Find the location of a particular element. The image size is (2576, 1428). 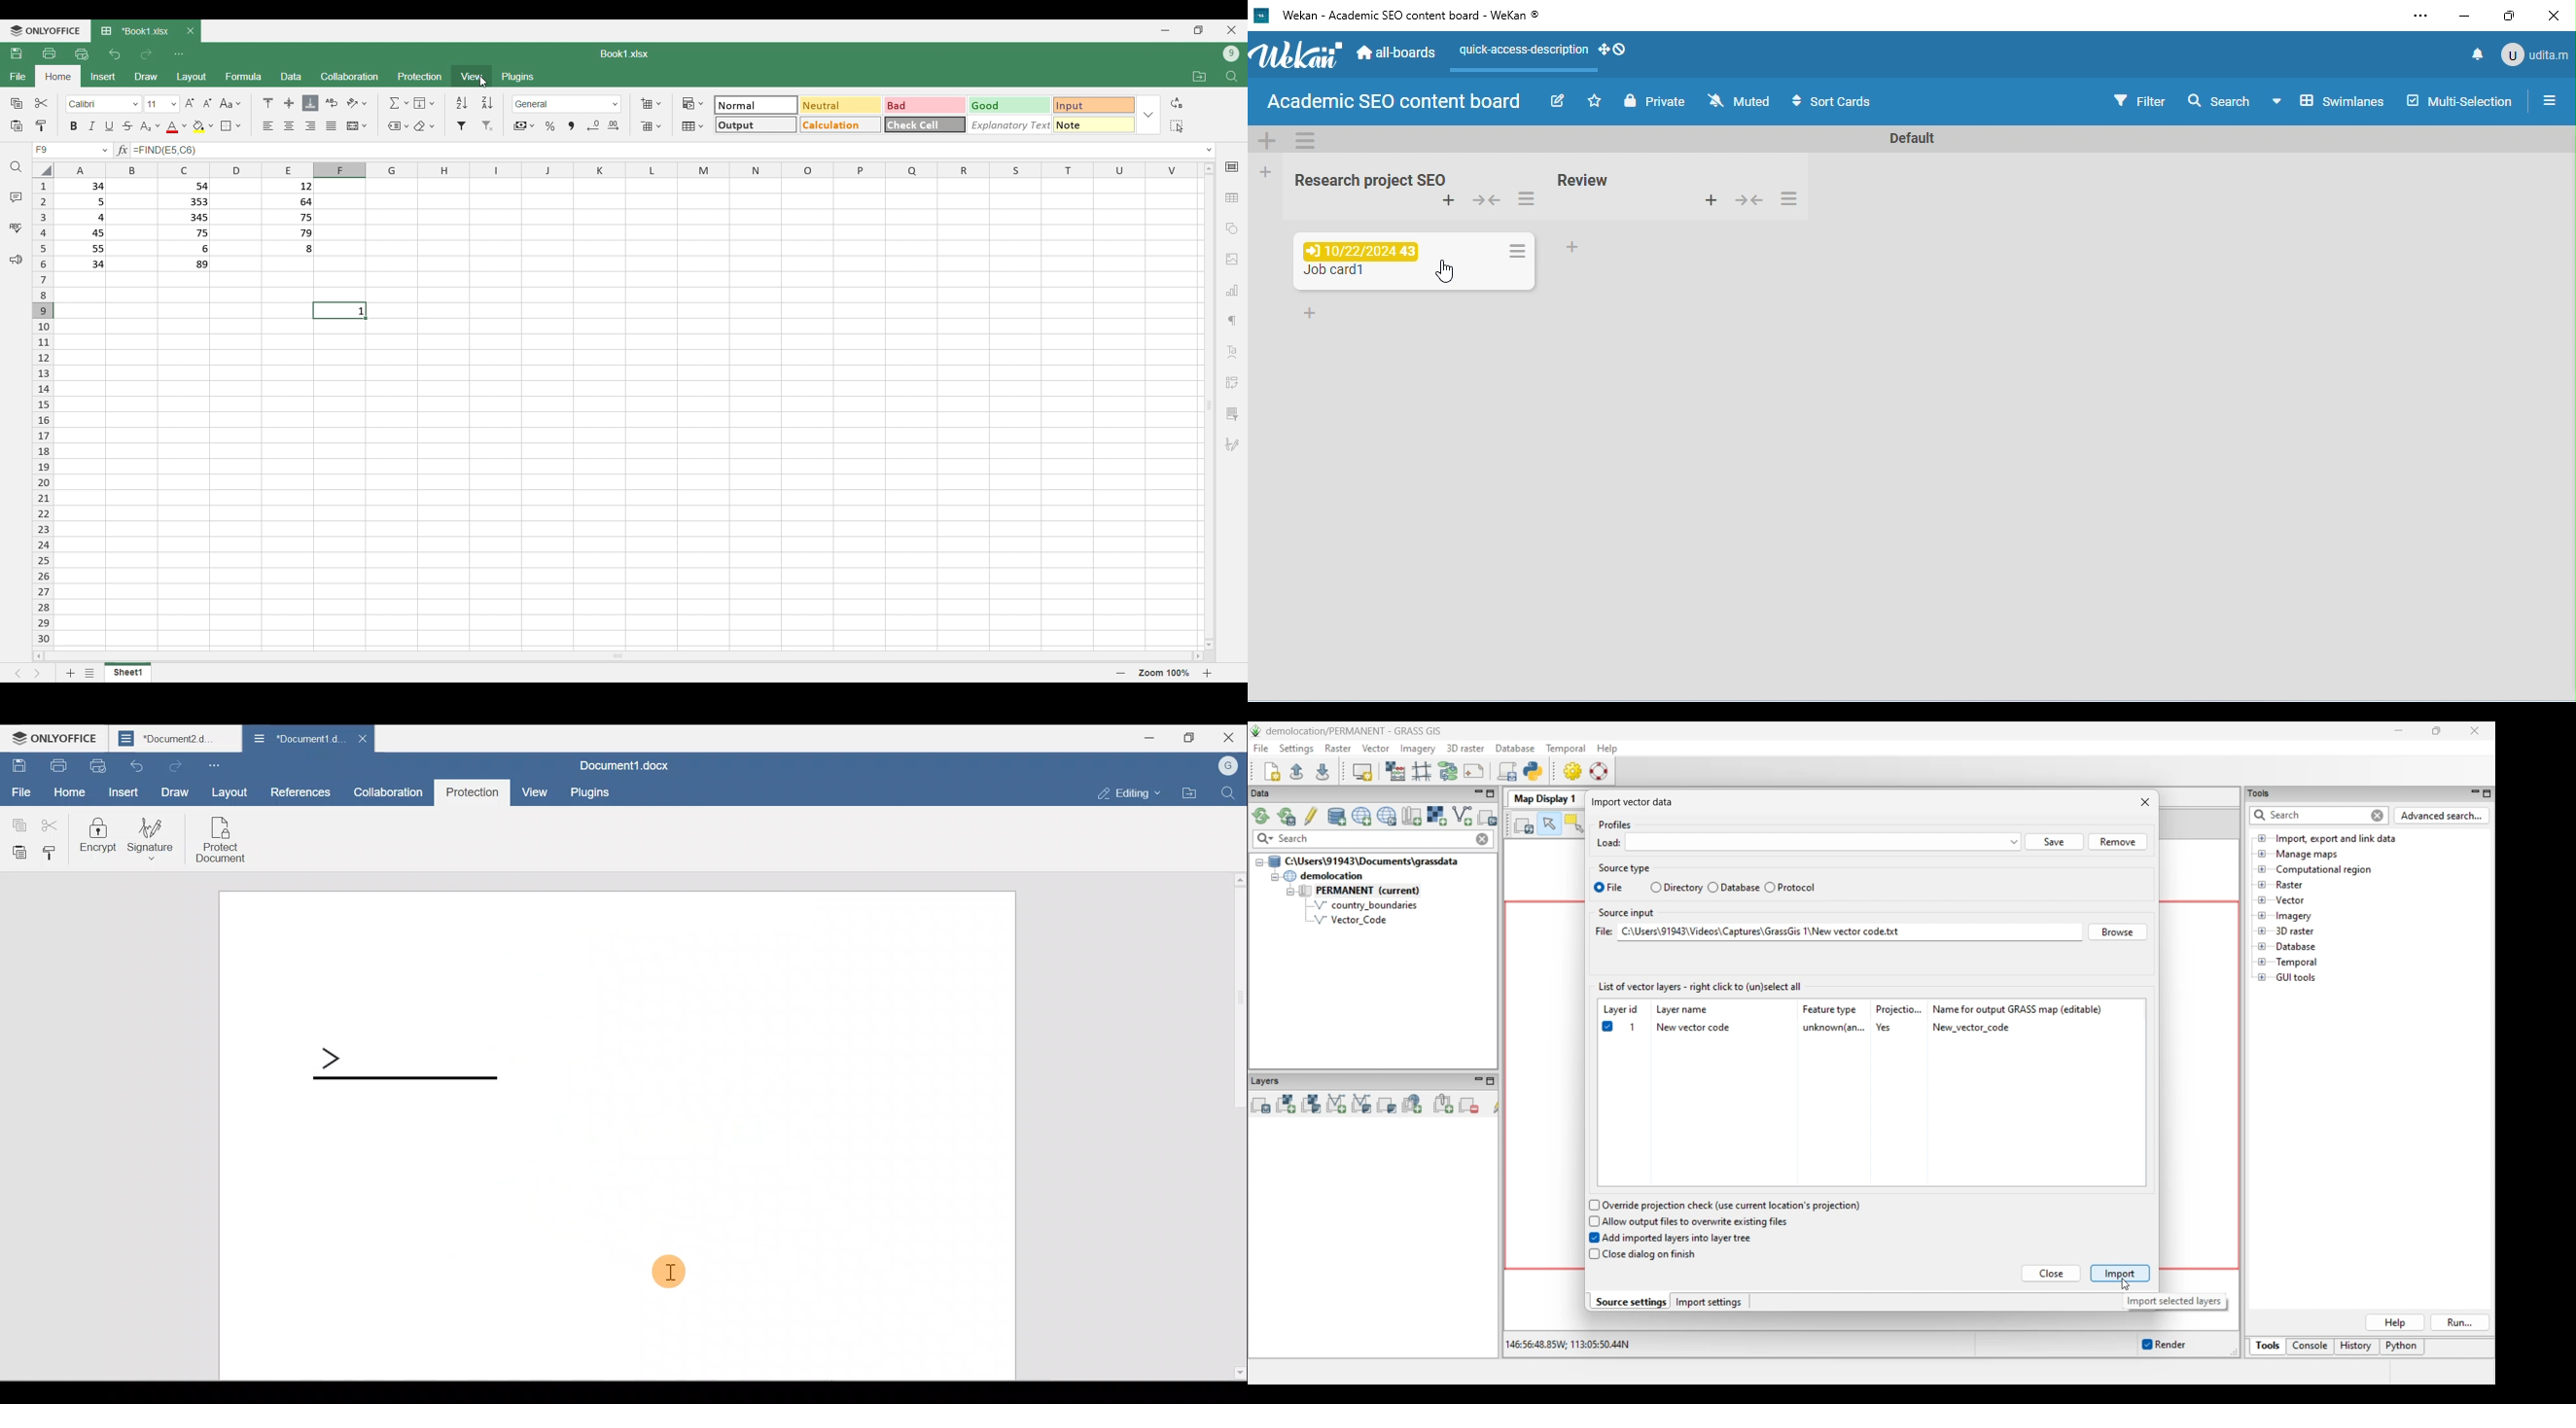

Encrypt is located at coordinates (100, 839).